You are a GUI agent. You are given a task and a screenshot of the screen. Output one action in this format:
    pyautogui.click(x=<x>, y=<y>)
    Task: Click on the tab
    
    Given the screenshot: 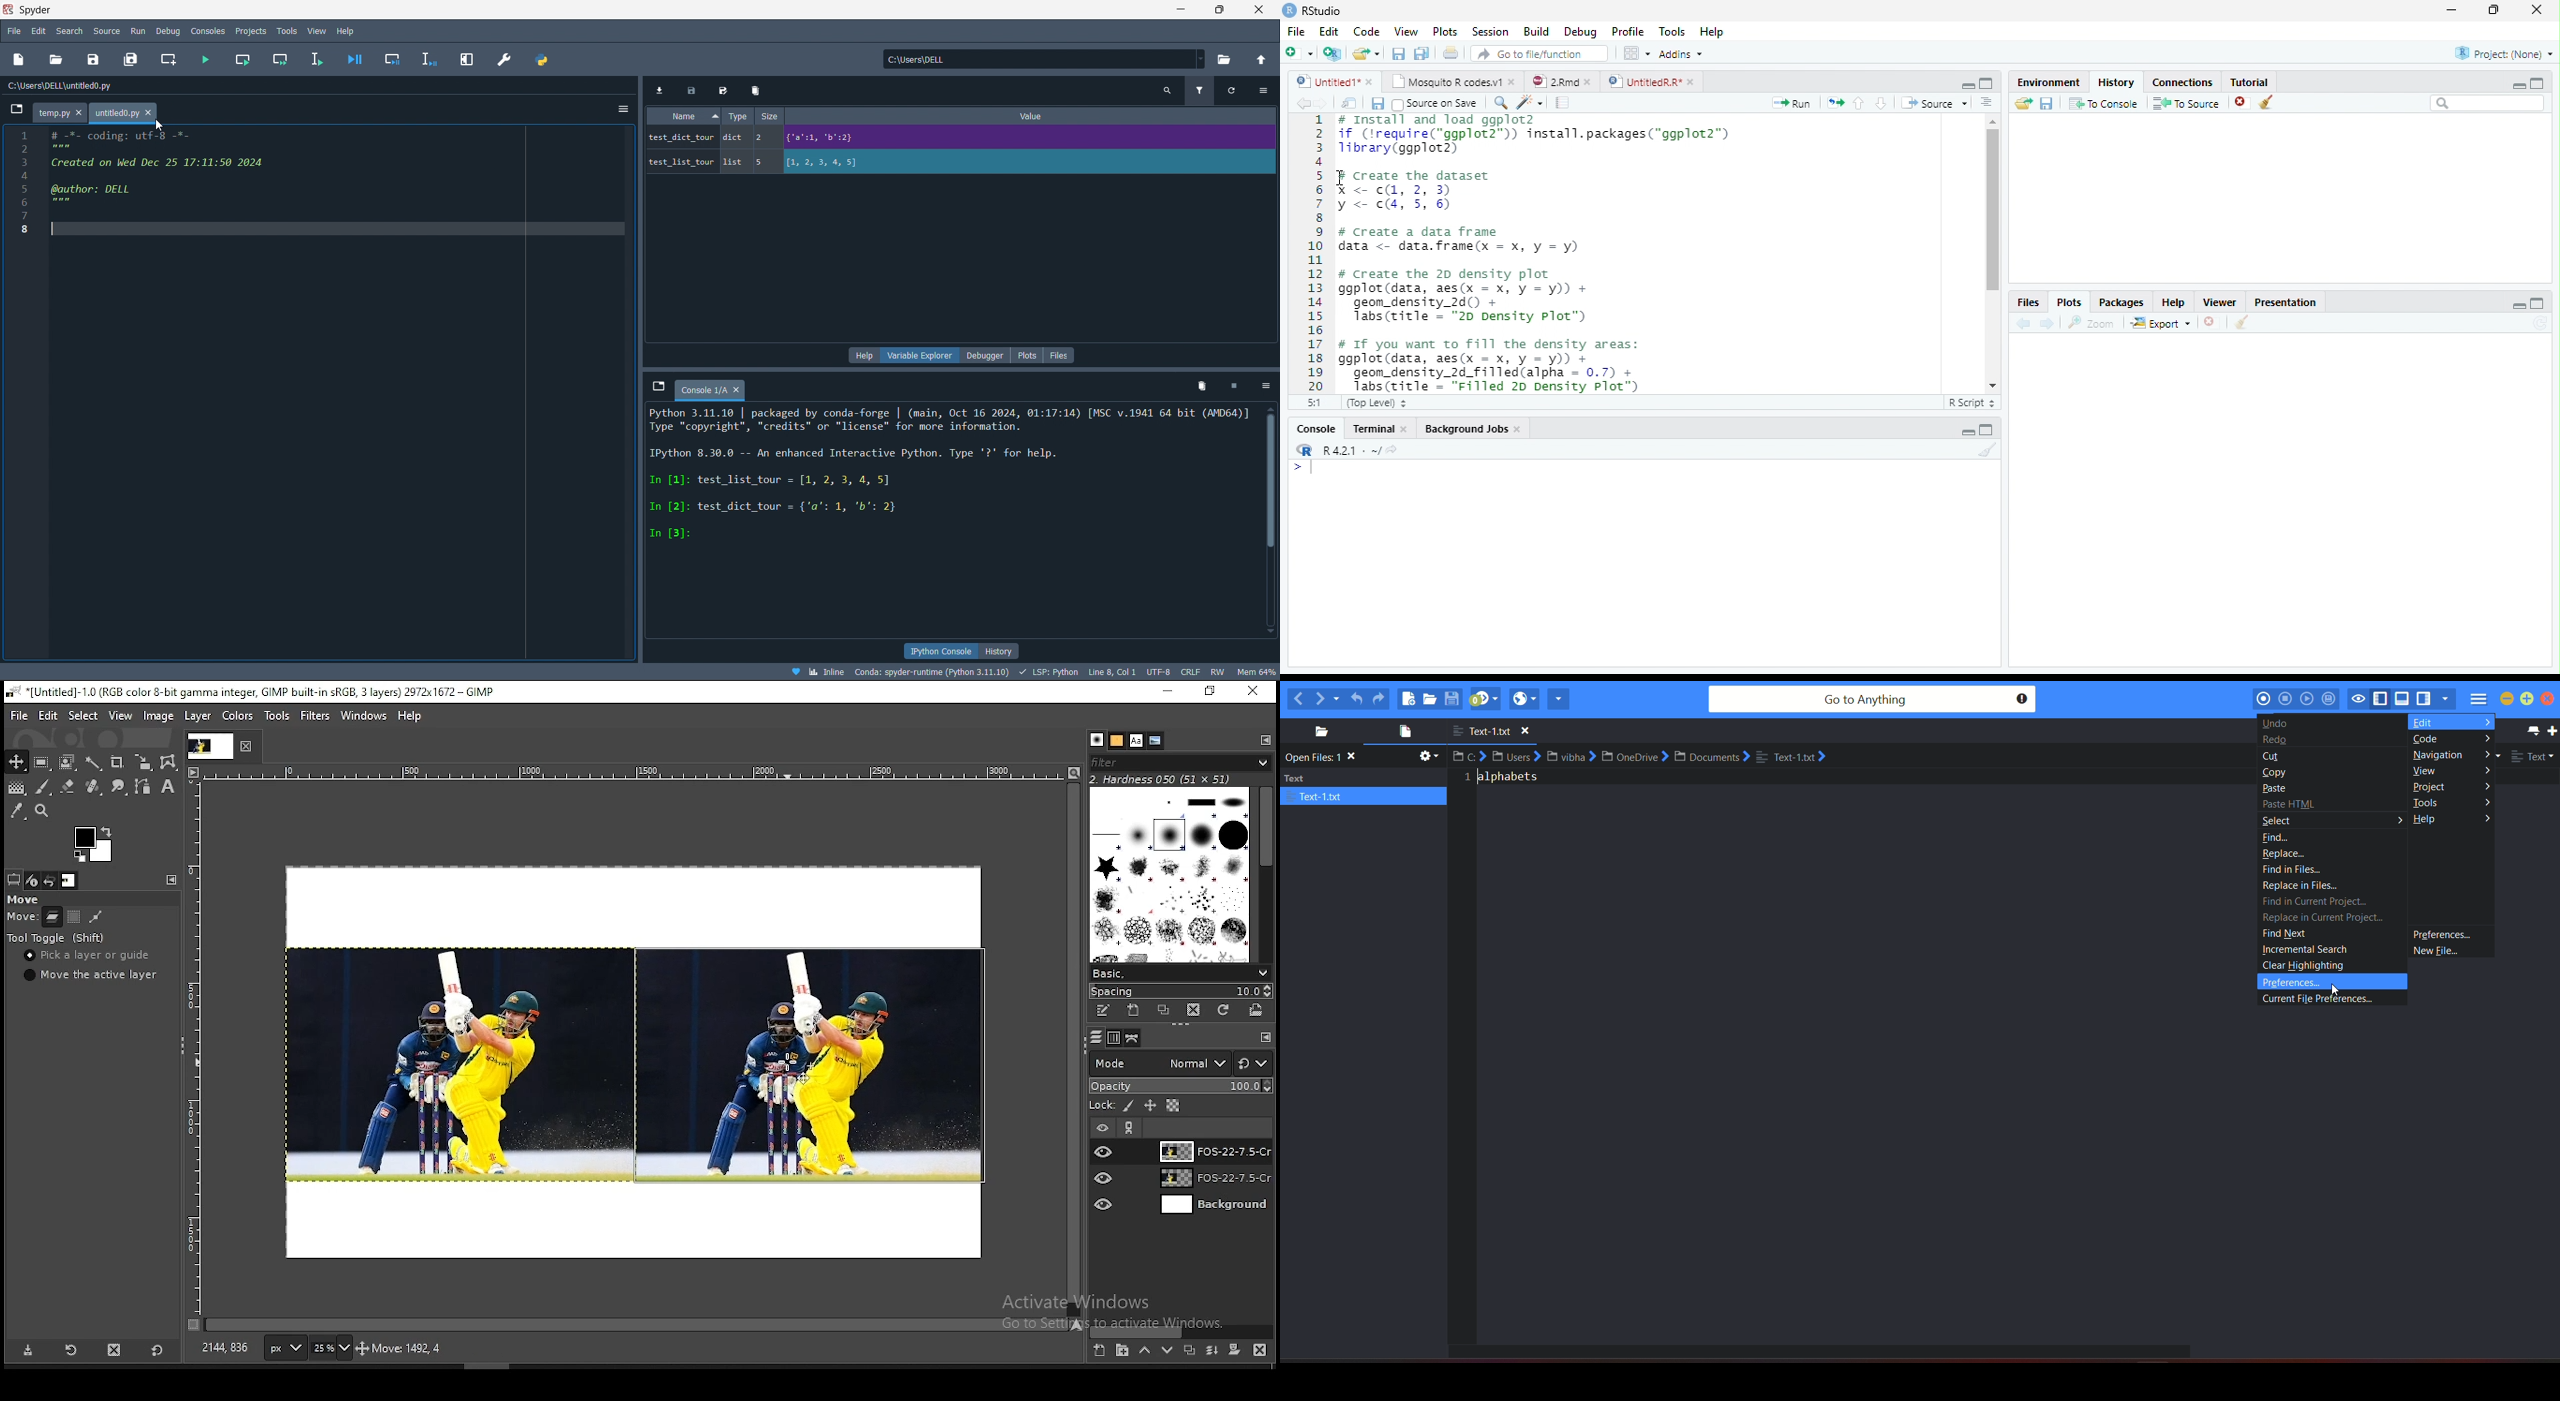 What is the action you would take?
    pyautogui.click(x=209, y=746)
    